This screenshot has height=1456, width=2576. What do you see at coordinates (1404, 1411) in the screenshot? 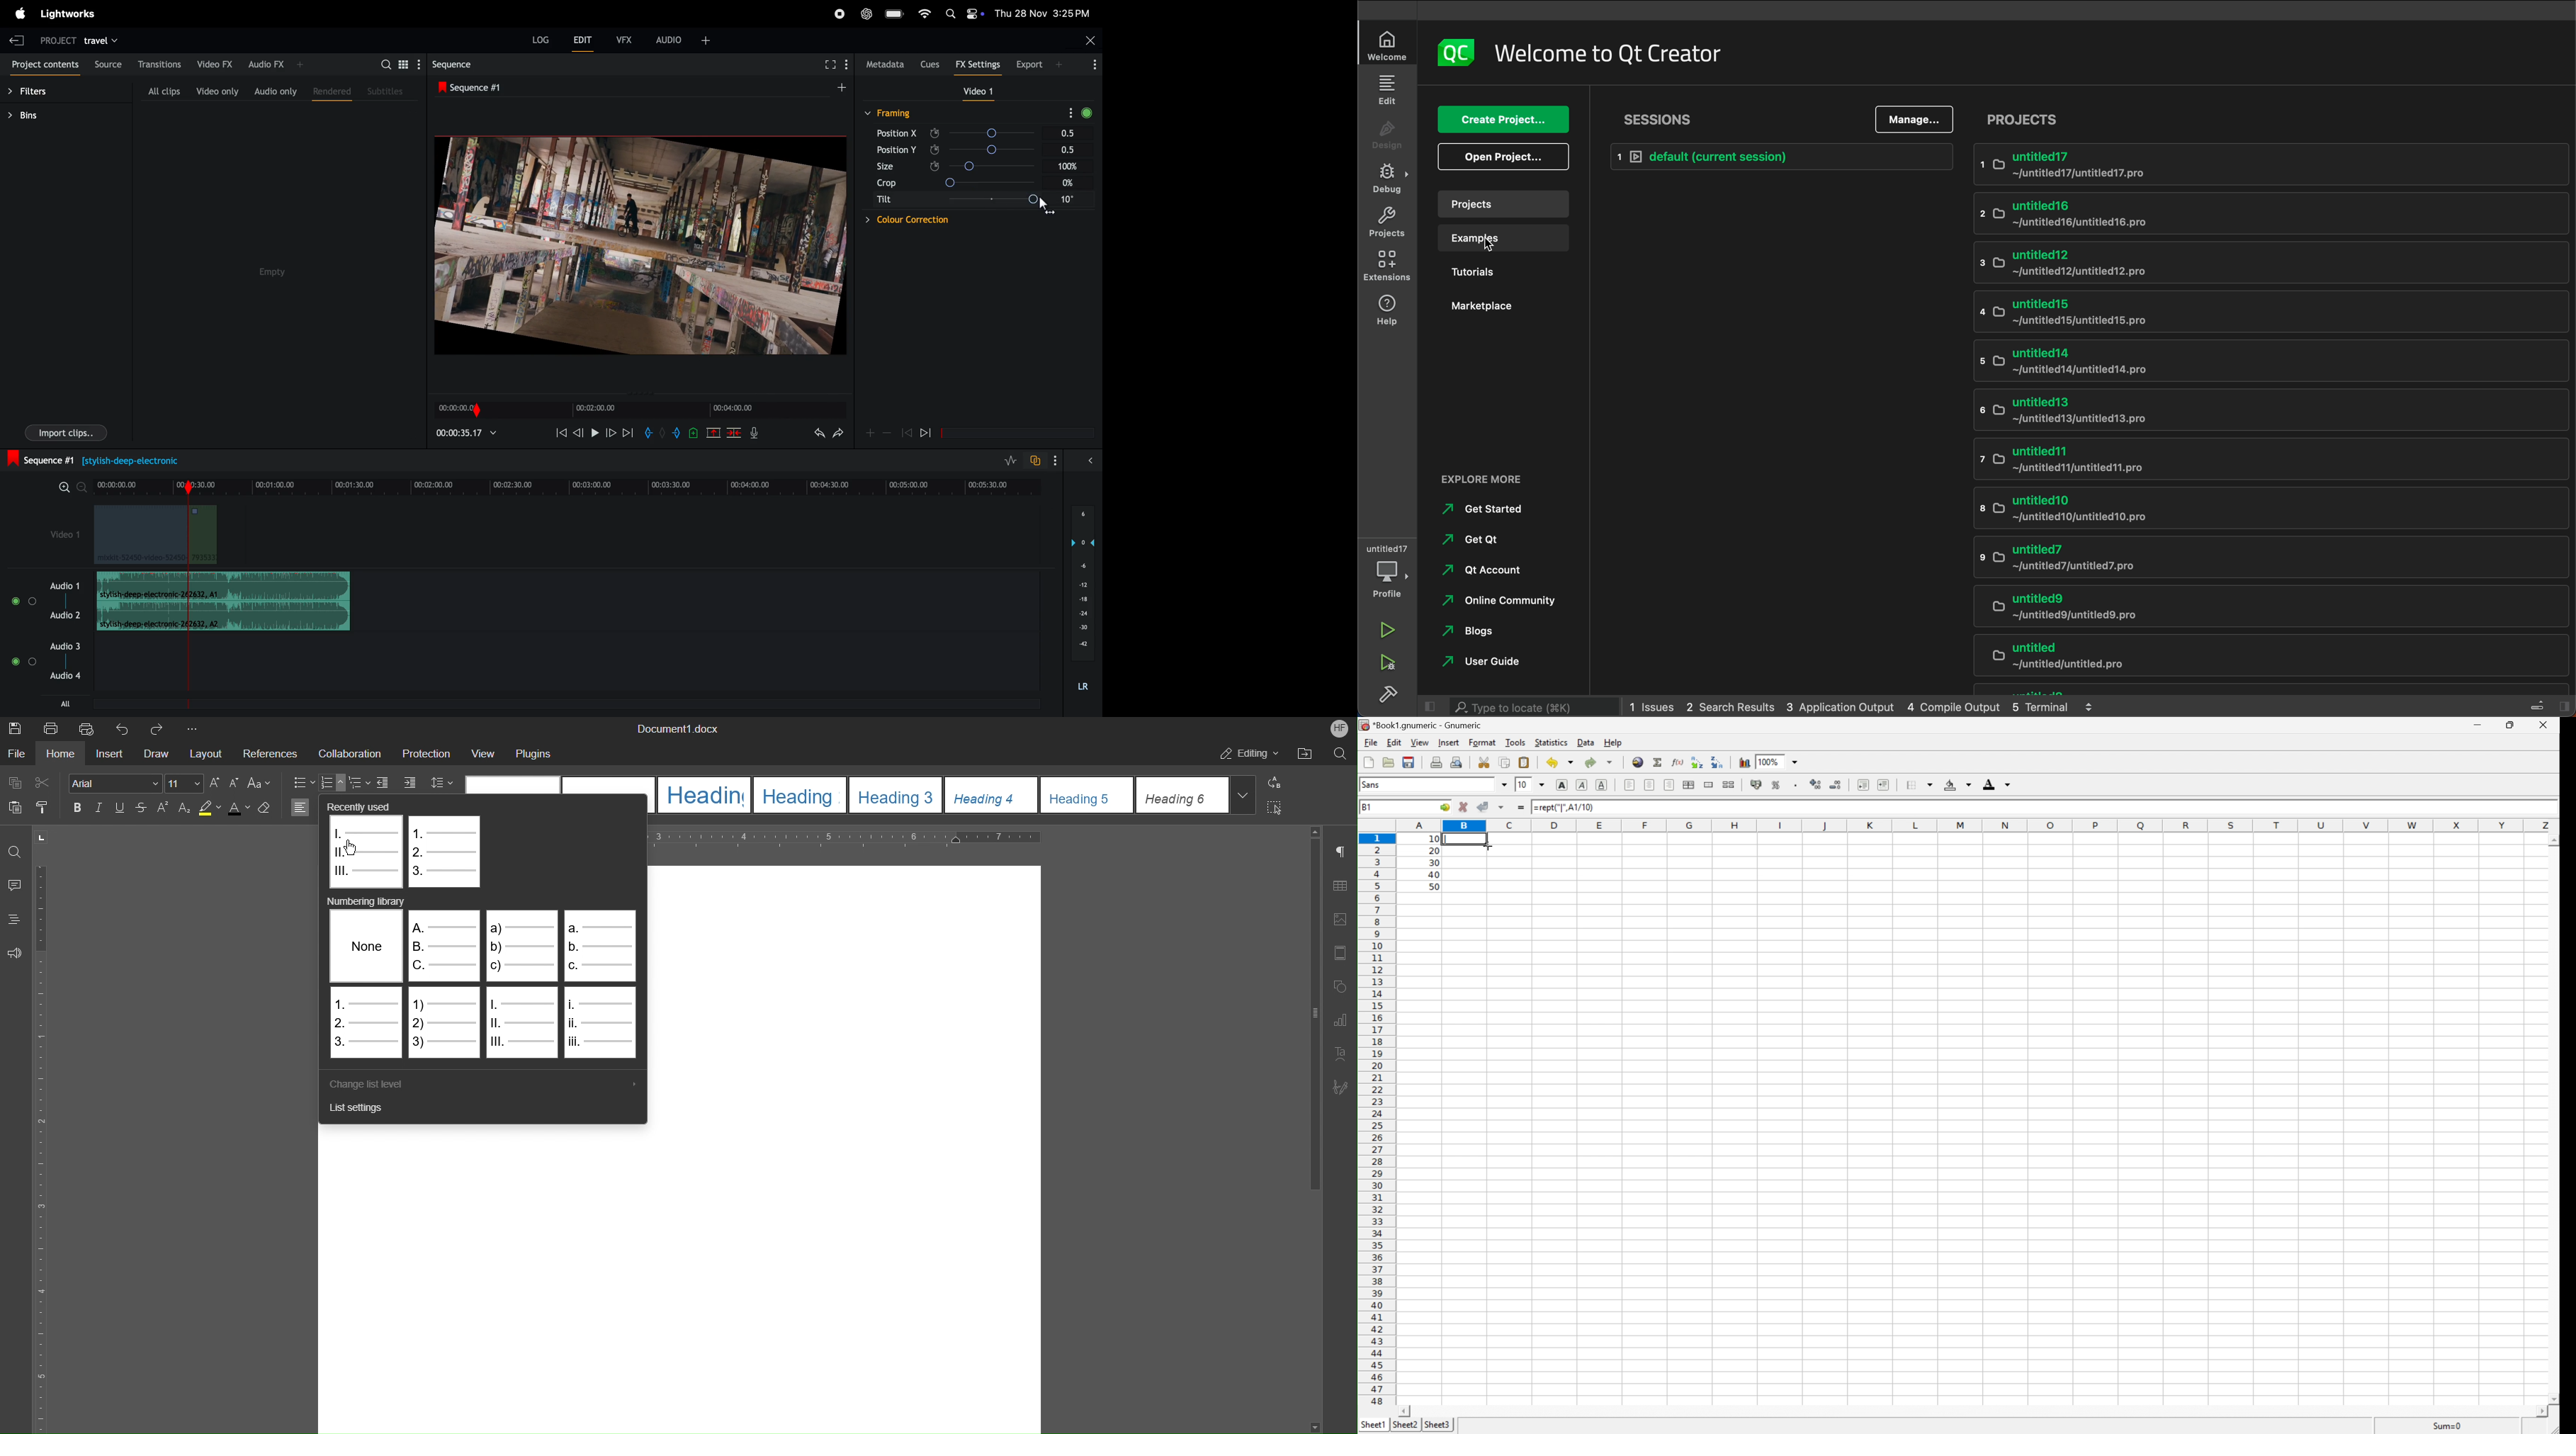
I see `Scroll Left` at bounding box center [1404, 1411].